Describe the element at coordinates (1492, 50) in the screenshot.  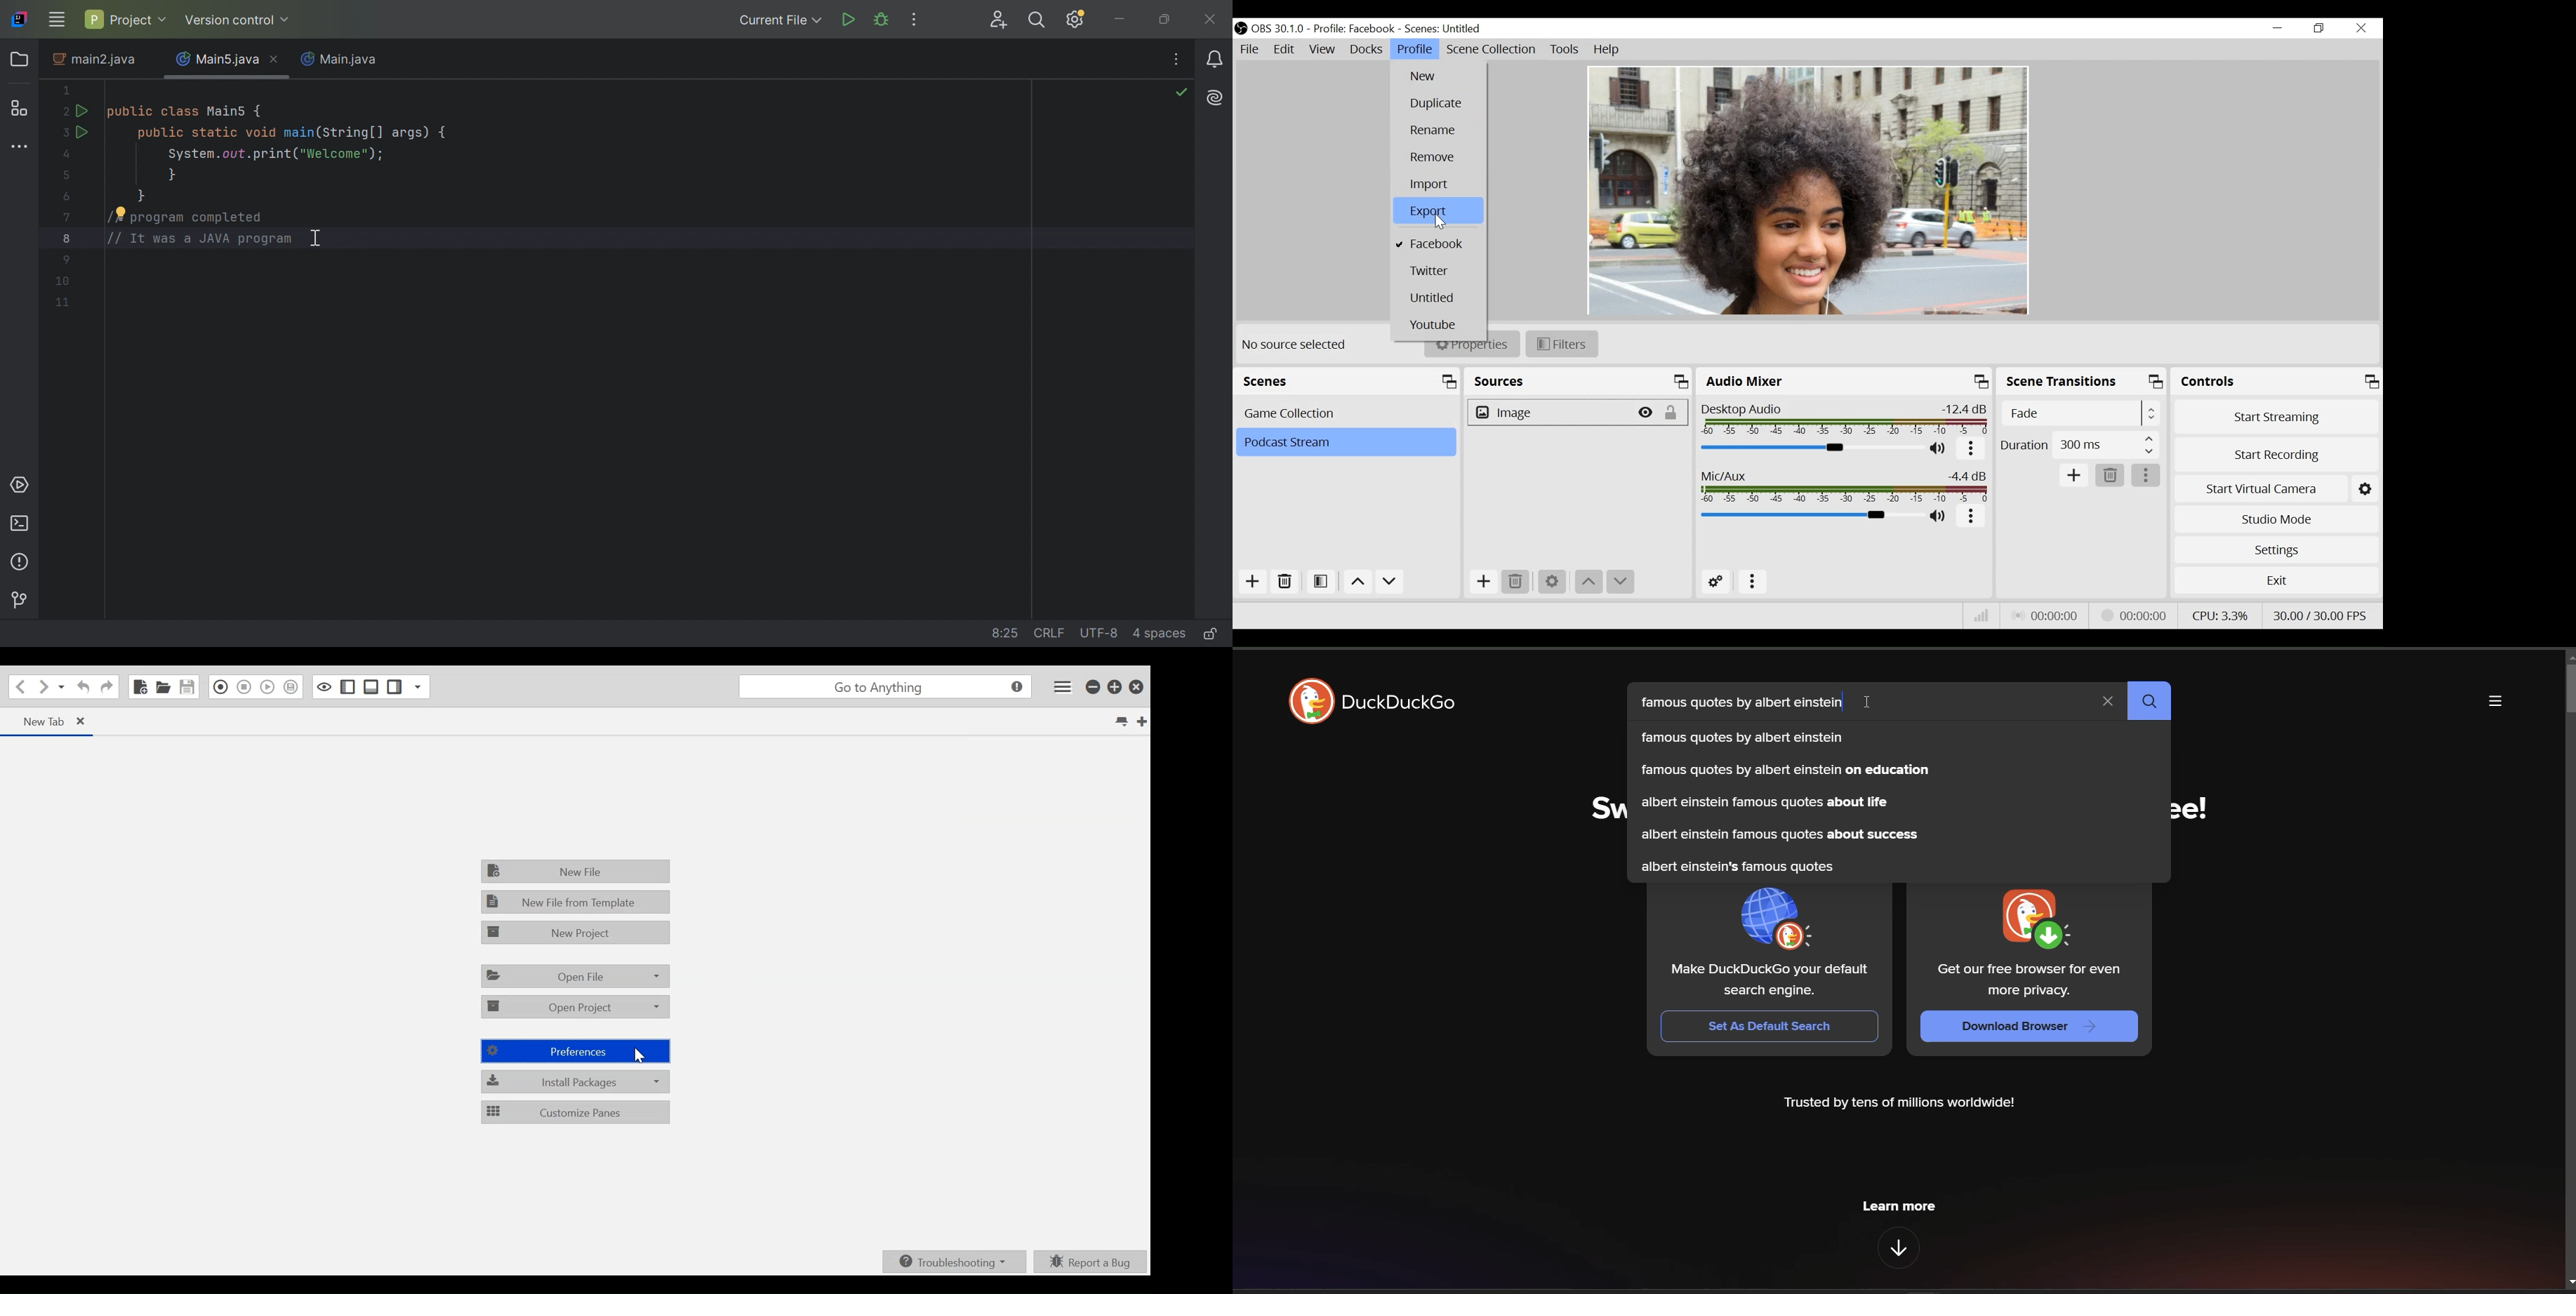
I see `Scene Collection` at that location.